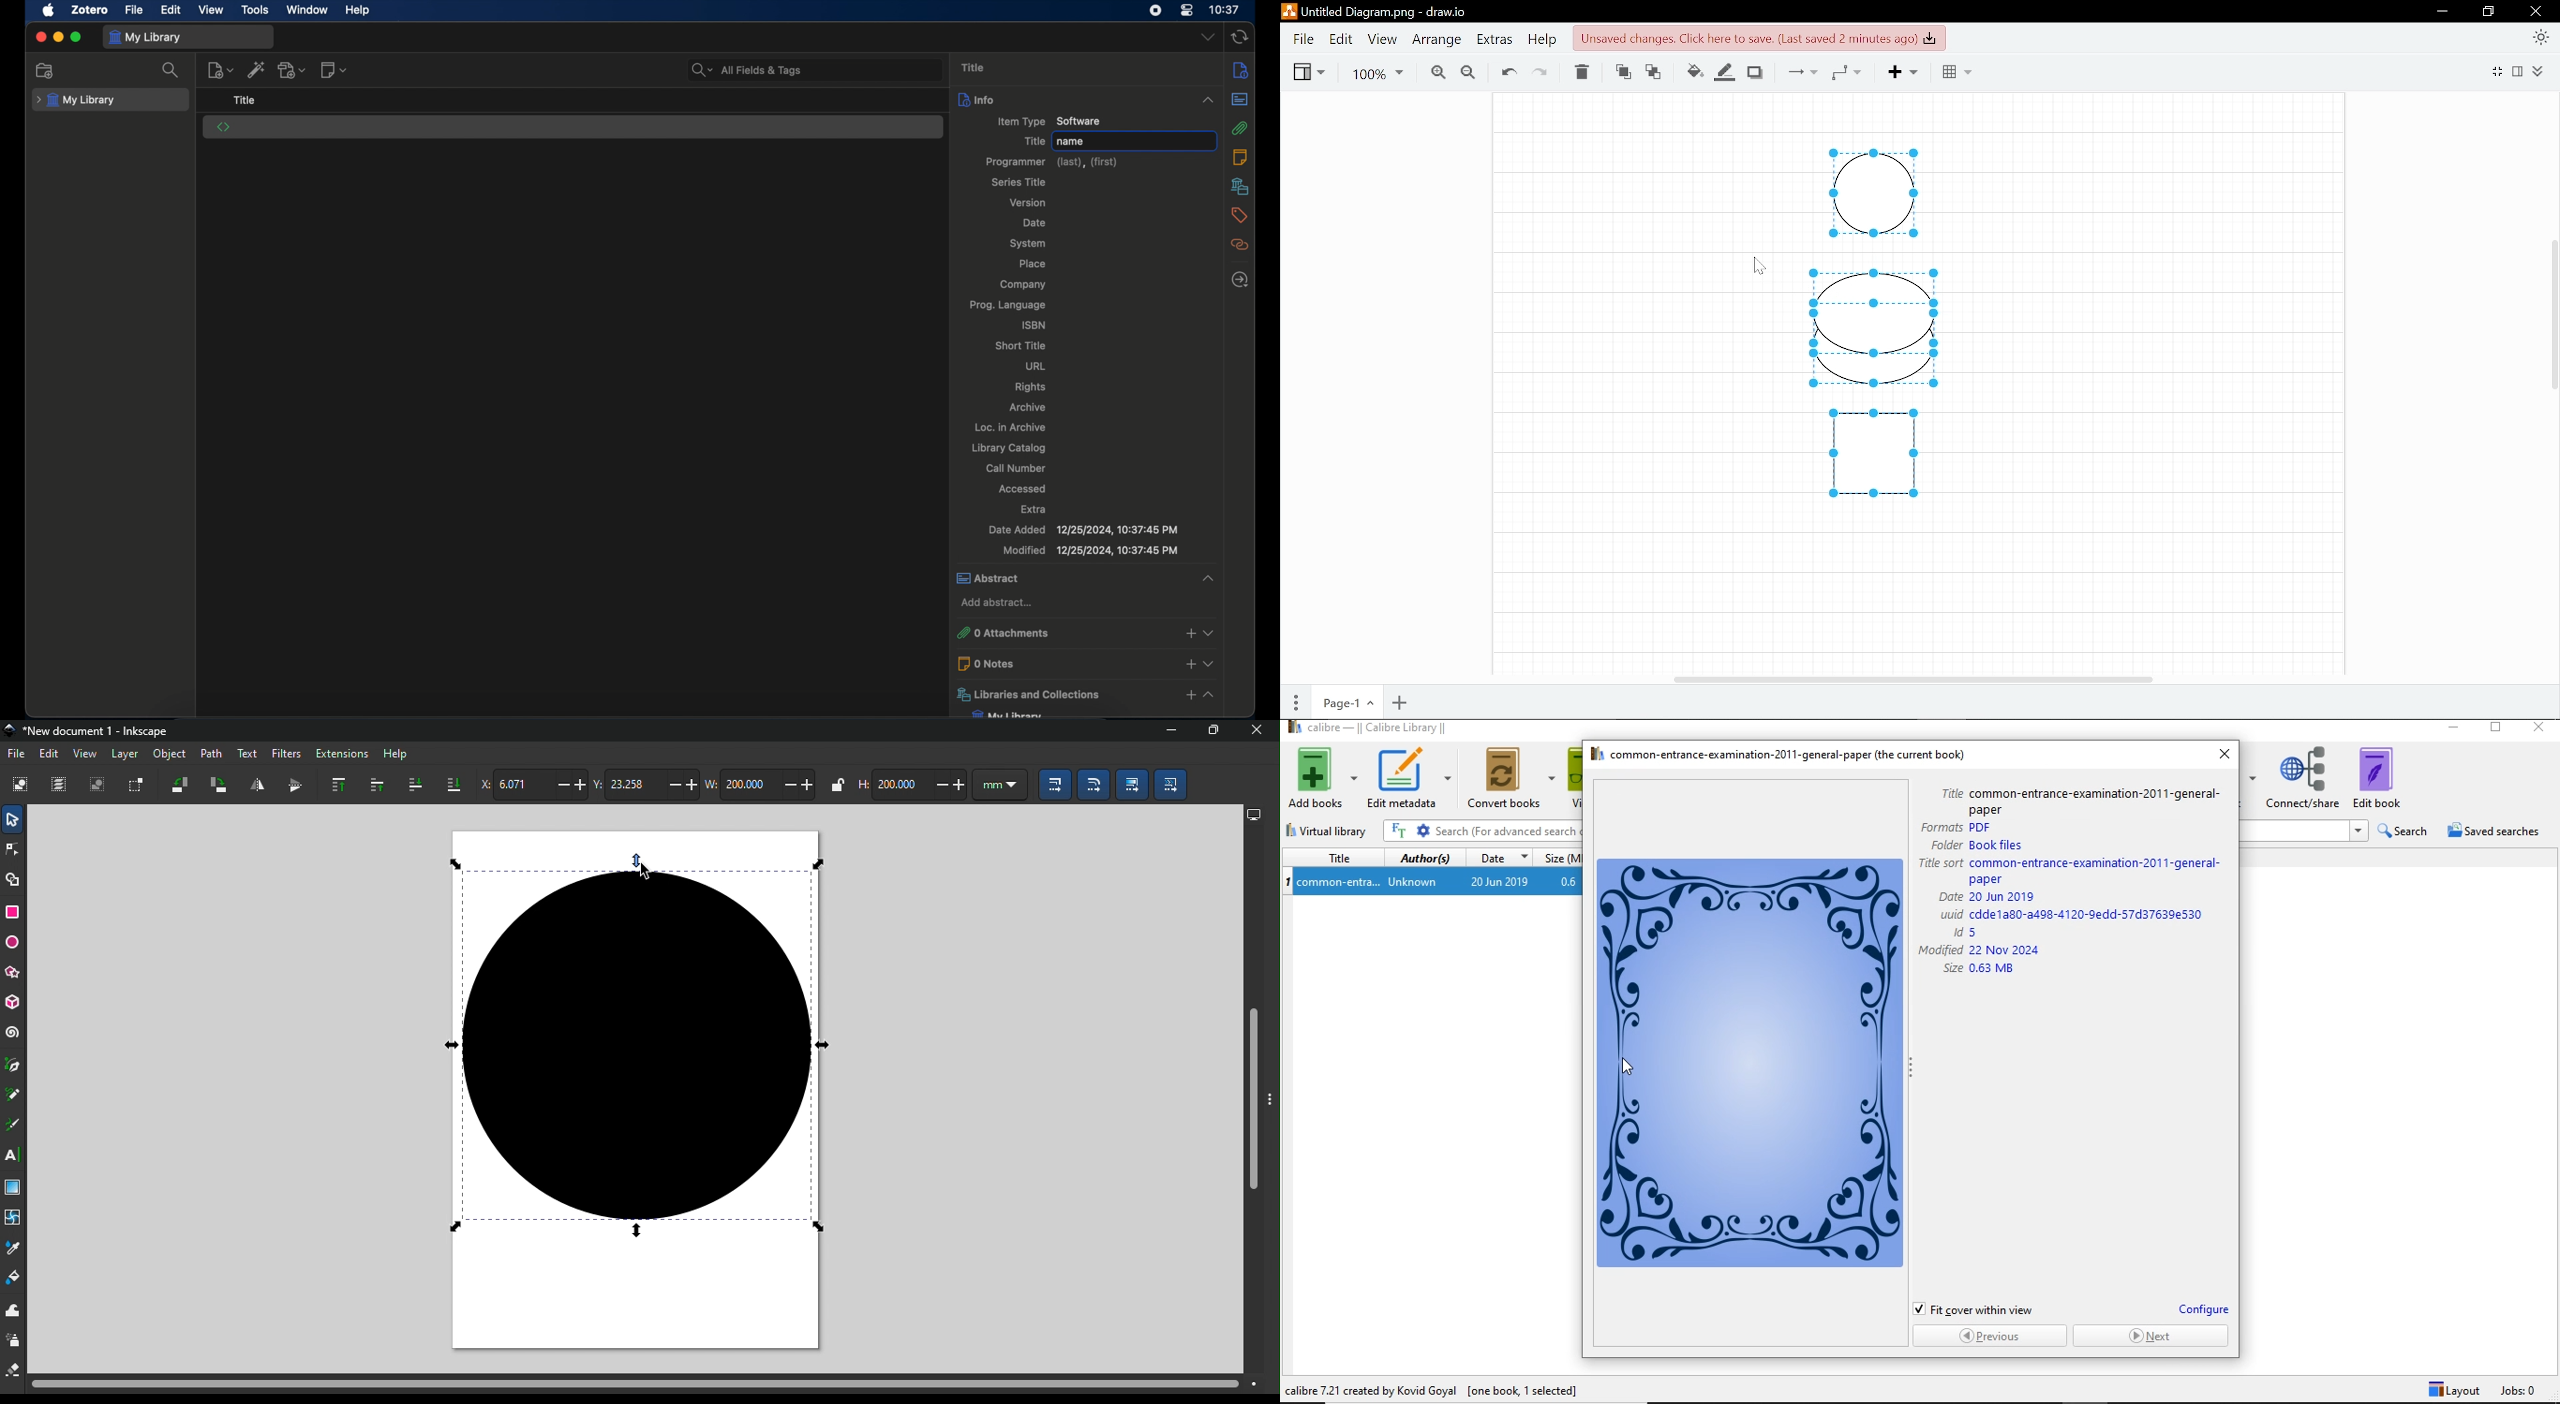 This screenshot has height=1428, width=2576. Describe the element at coordinates (1023, 285) in the screenshot. I see `company` at that location.